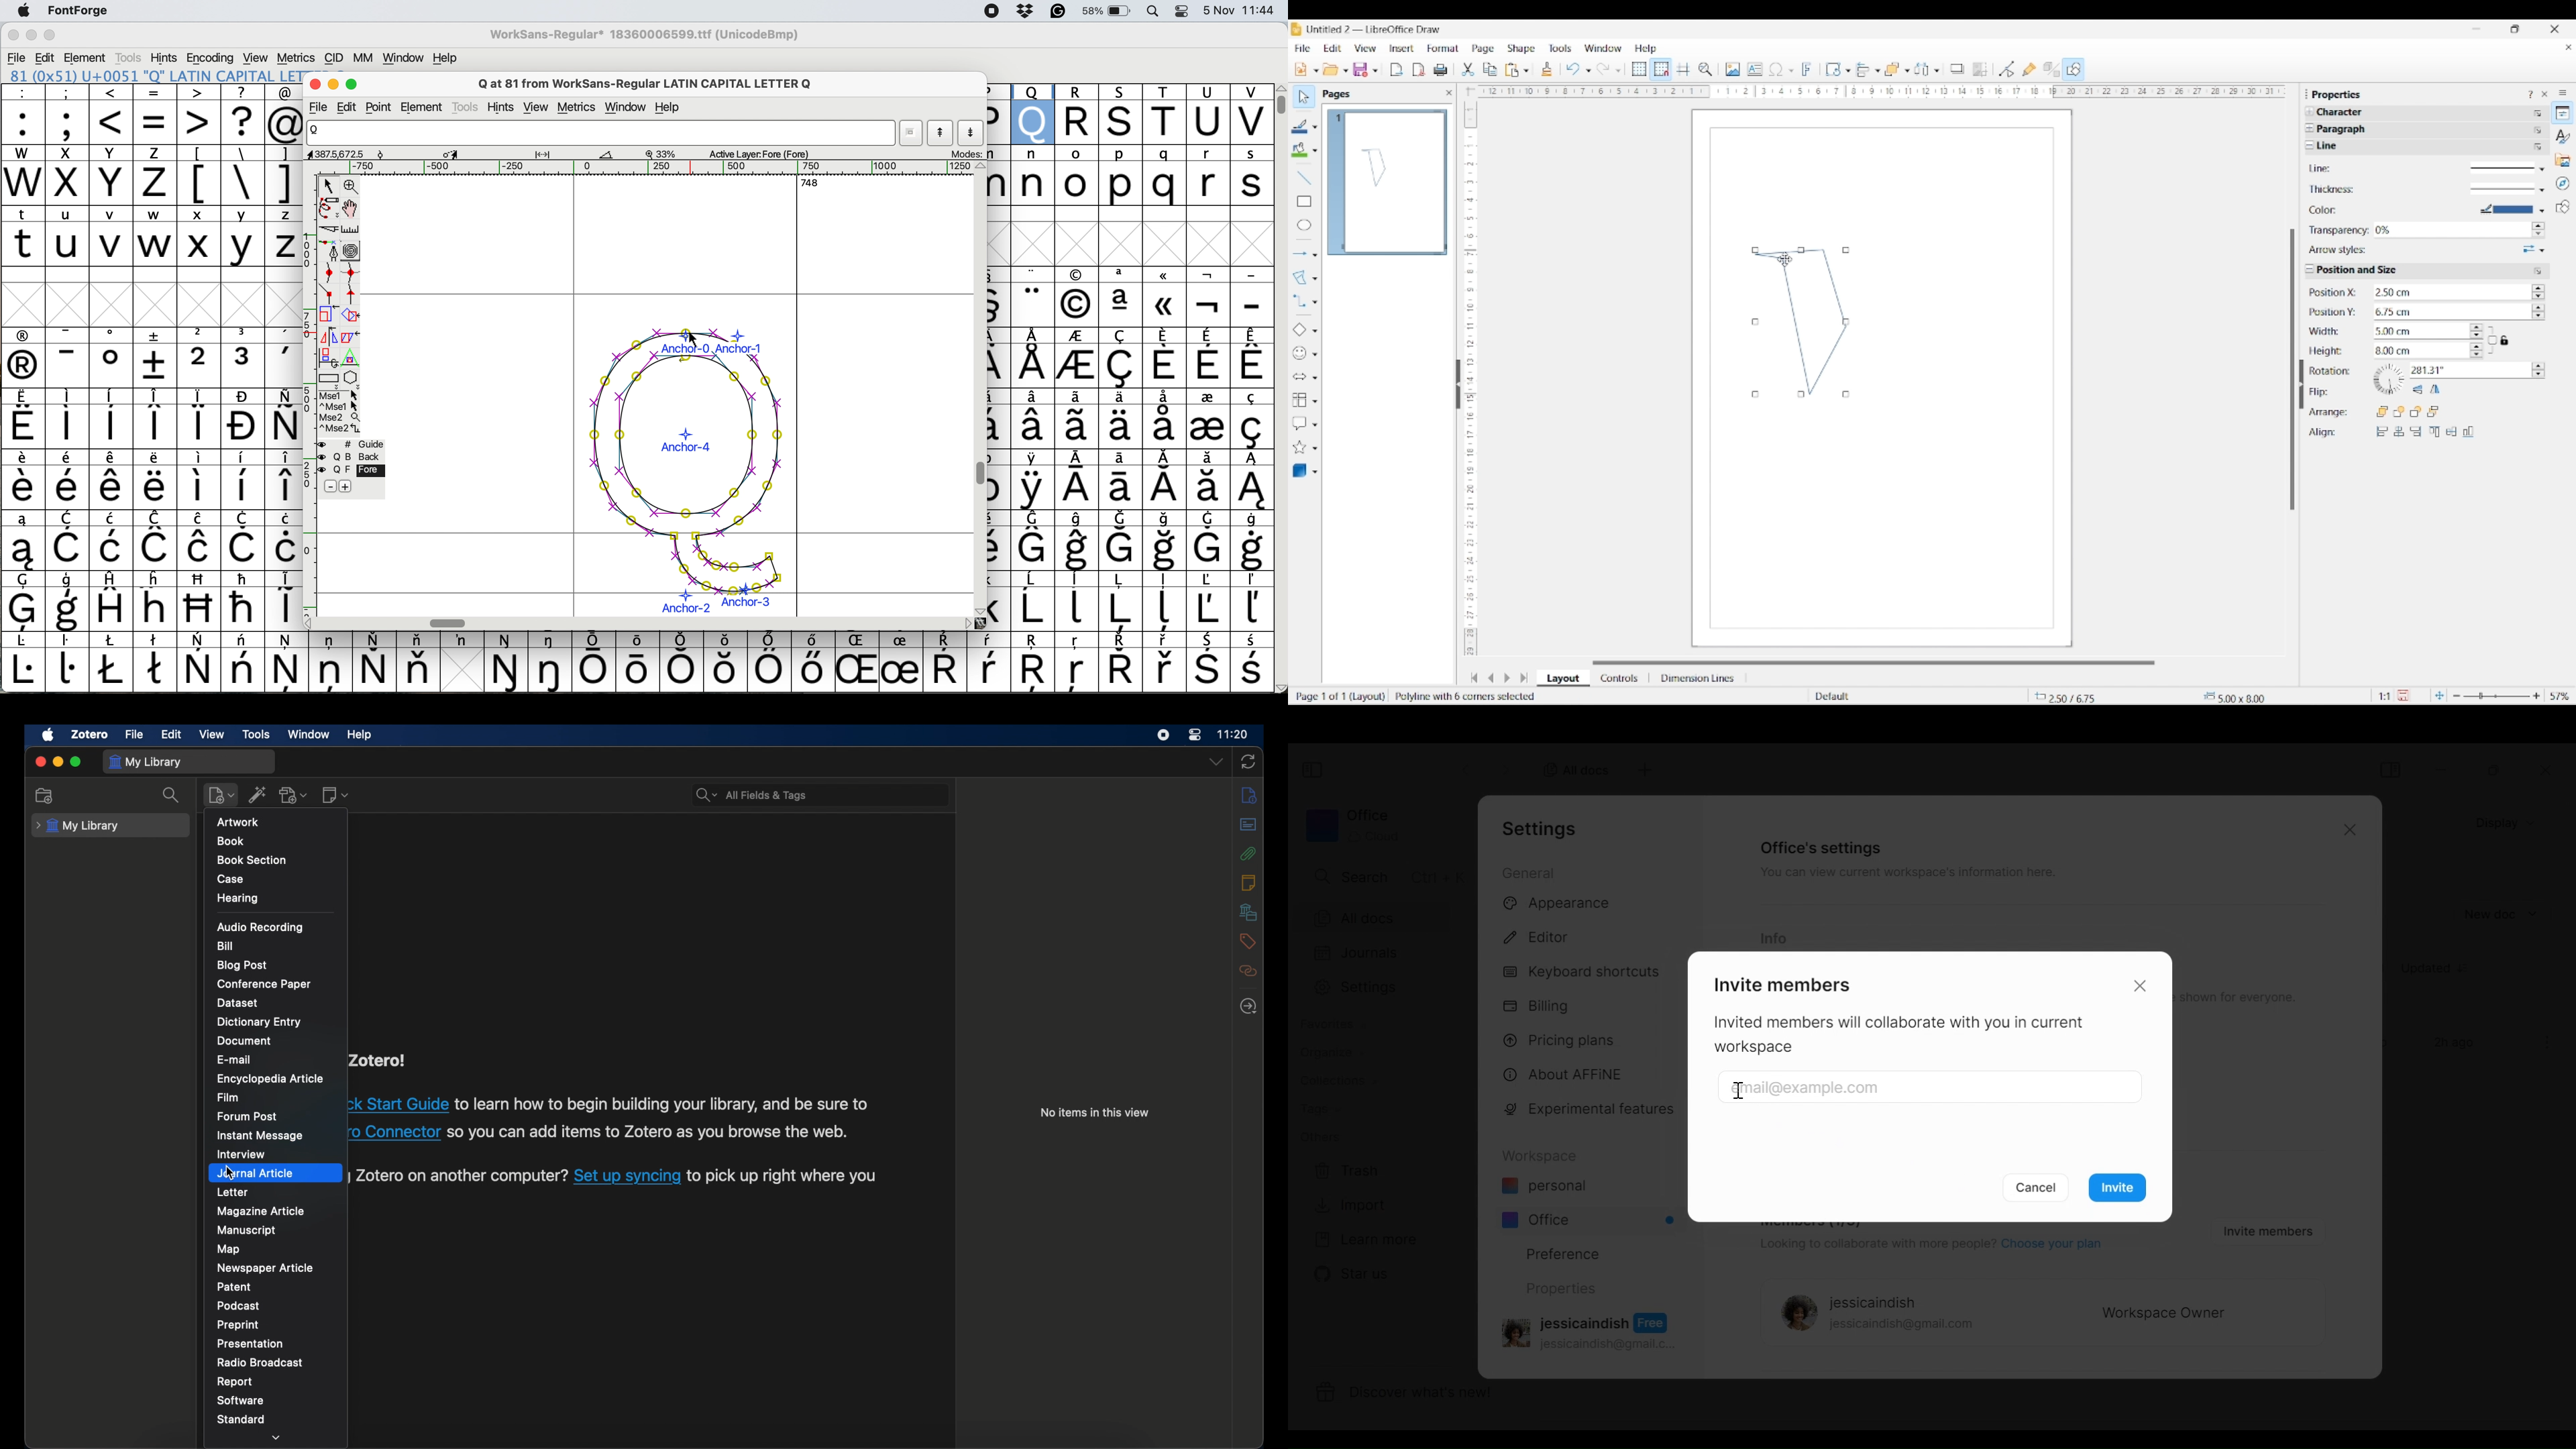 This screenshot has height=1456, width=2576. What do you see at coordinates (241, 966) in the screenshot?
I see `blog post` at bounding box center [241, 966].